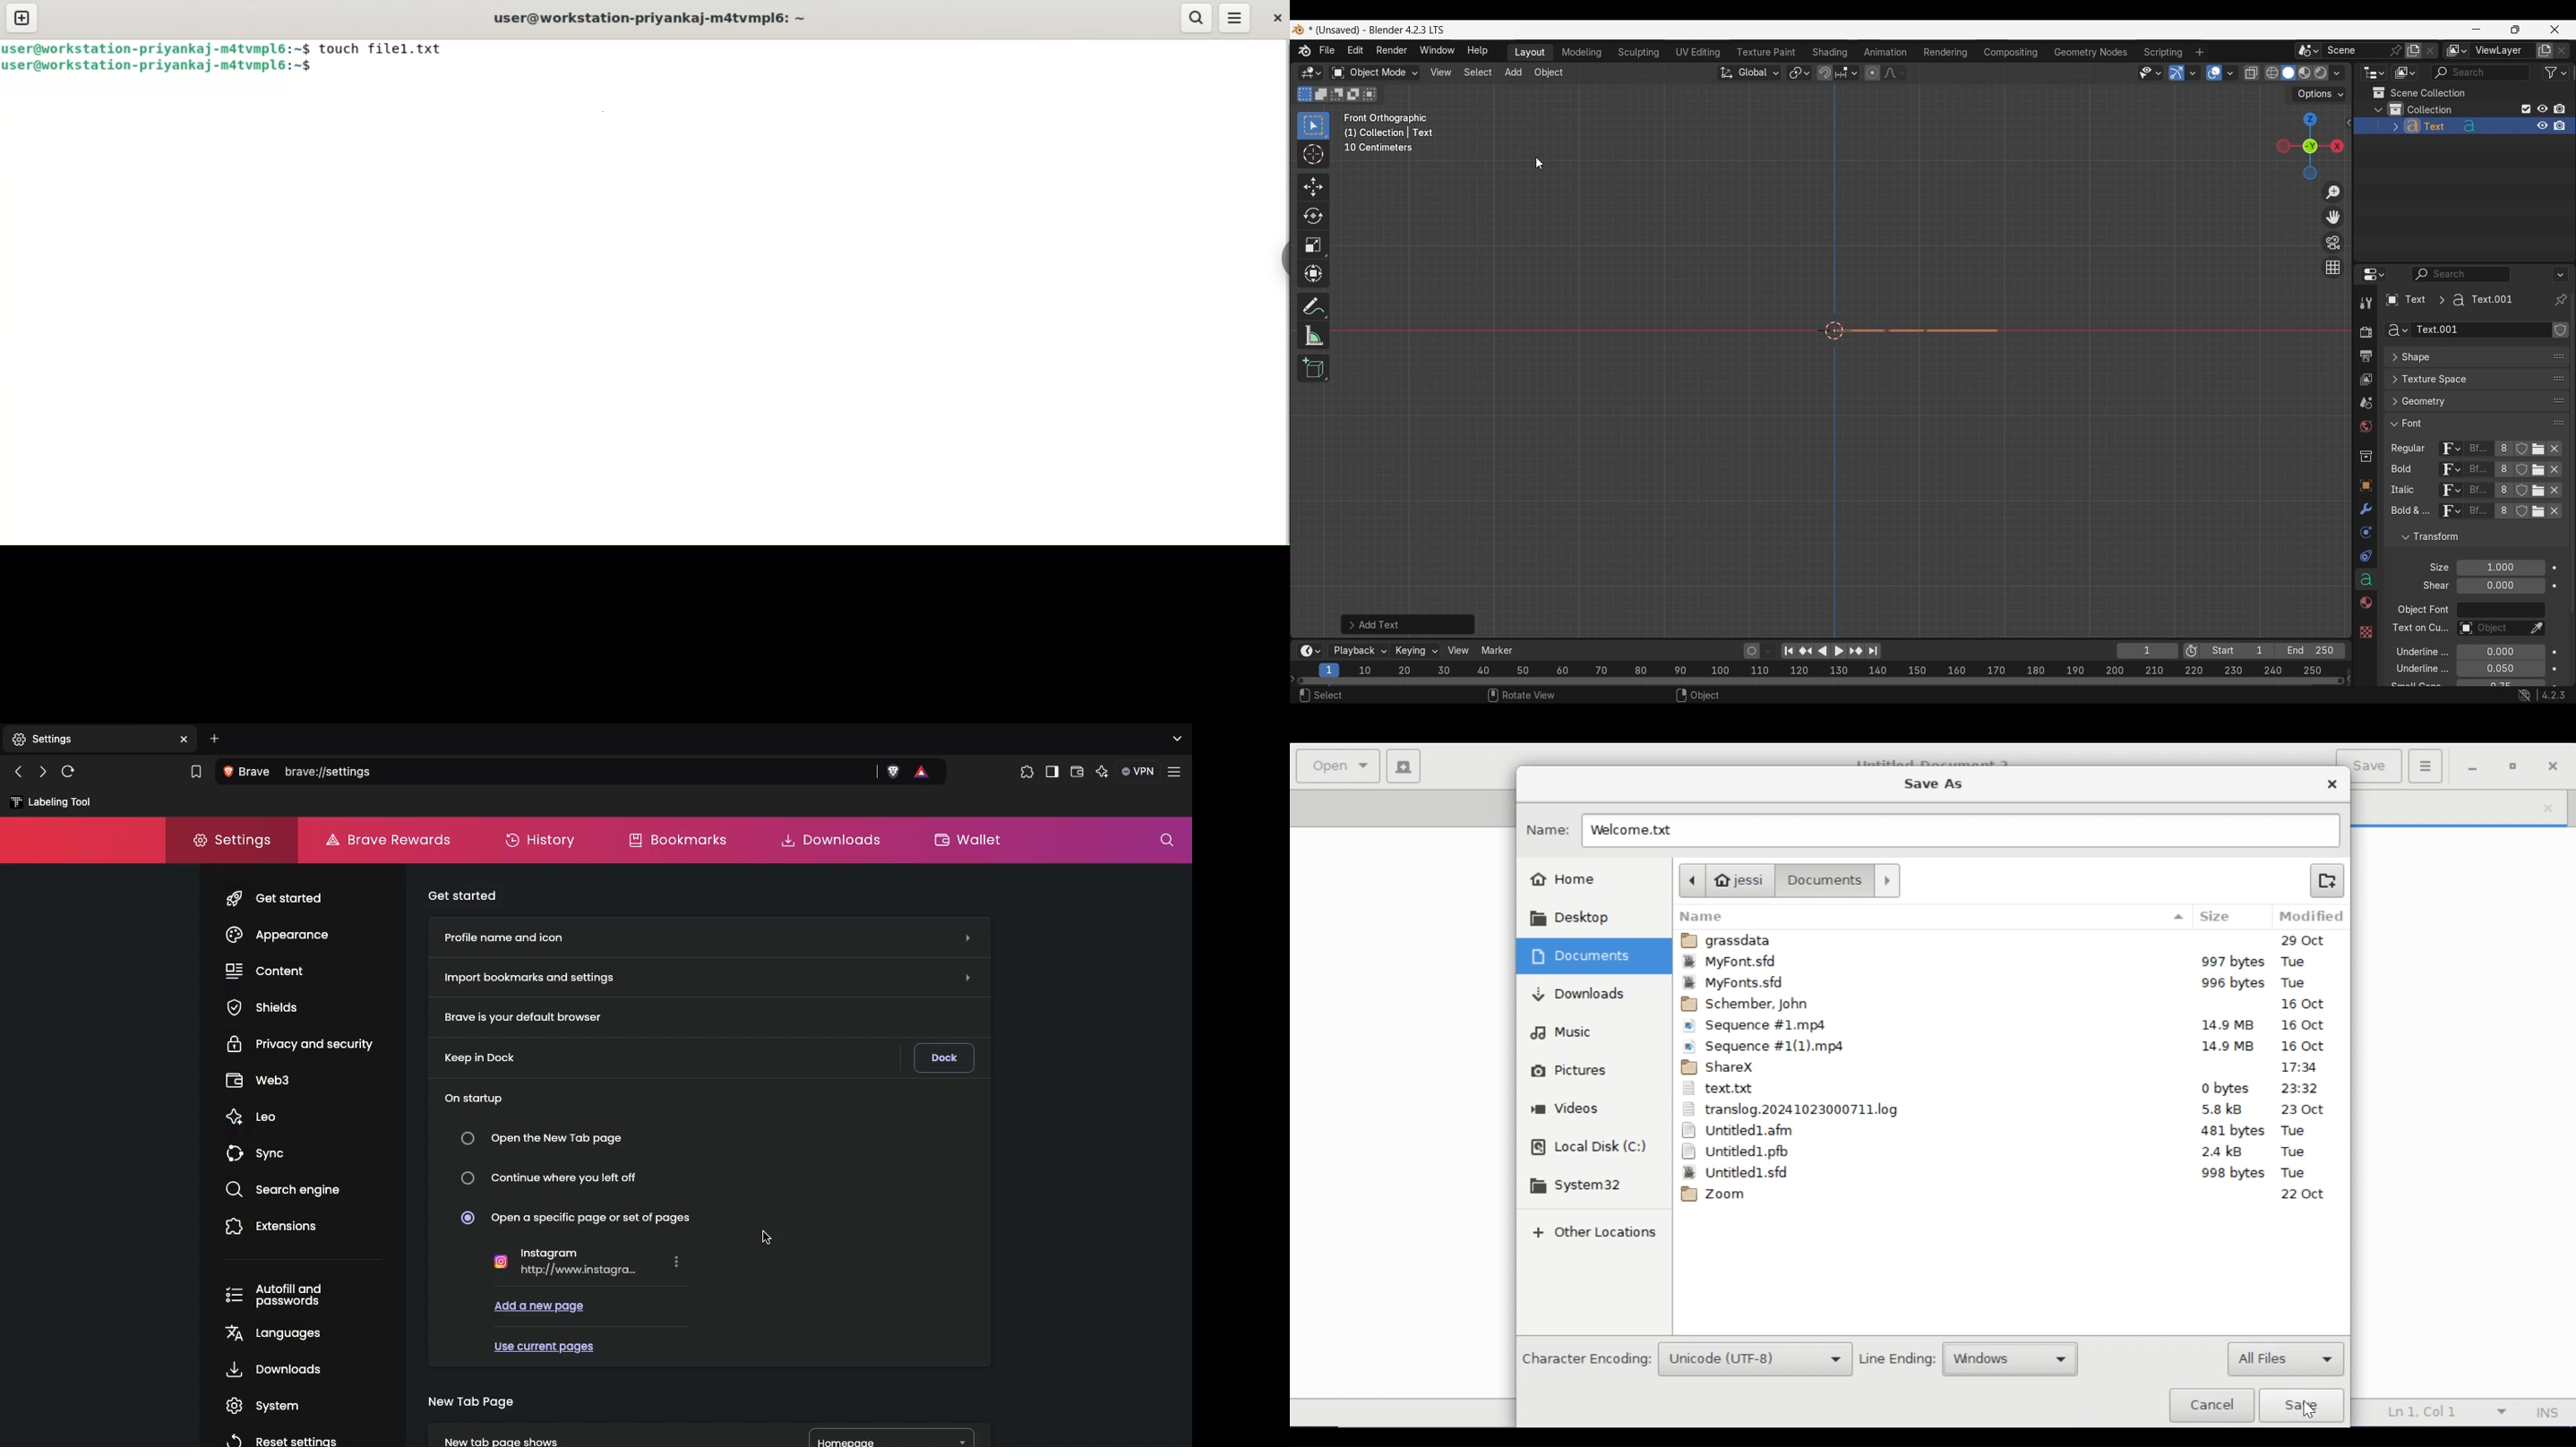 Image resolution: width=2576 pixels, height=1456 pixels. What do you see at coordinates (2011, 941) in the screenshot?
I see `grassdata 29Oct` at bounding box center [2011, 941].